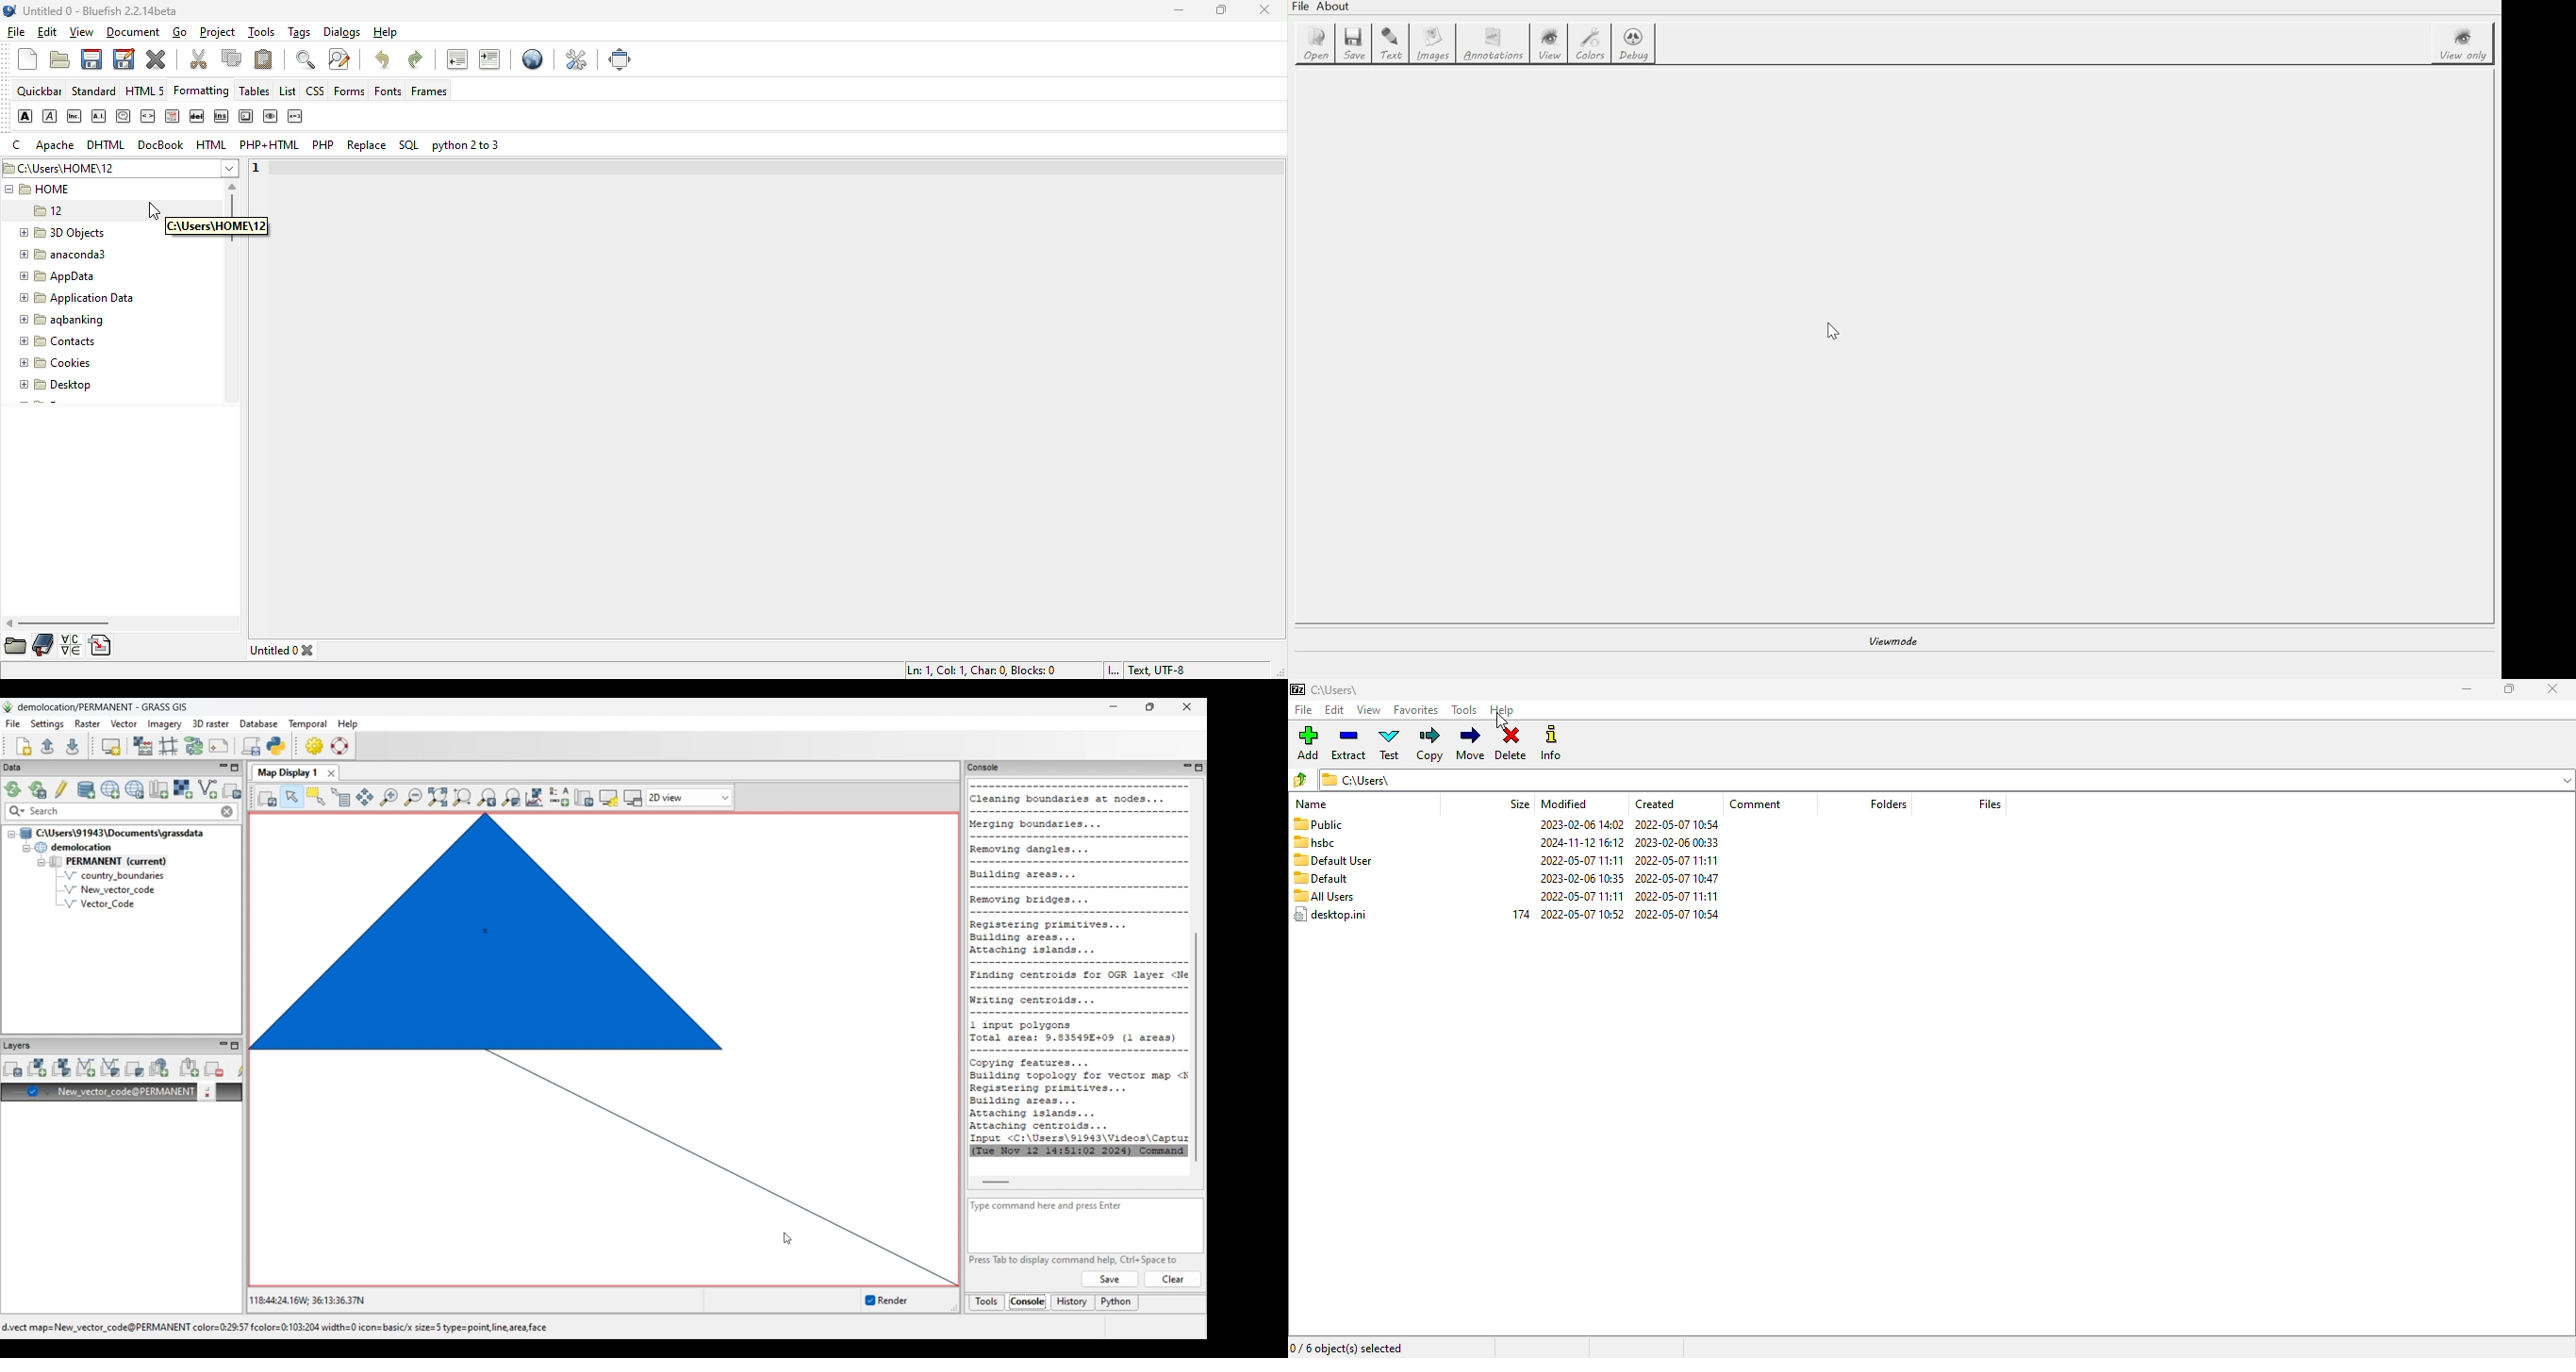  What do you see at coordinates (256, 92) in the screenshot?
I see `tables` at bounding box center [256, 92].